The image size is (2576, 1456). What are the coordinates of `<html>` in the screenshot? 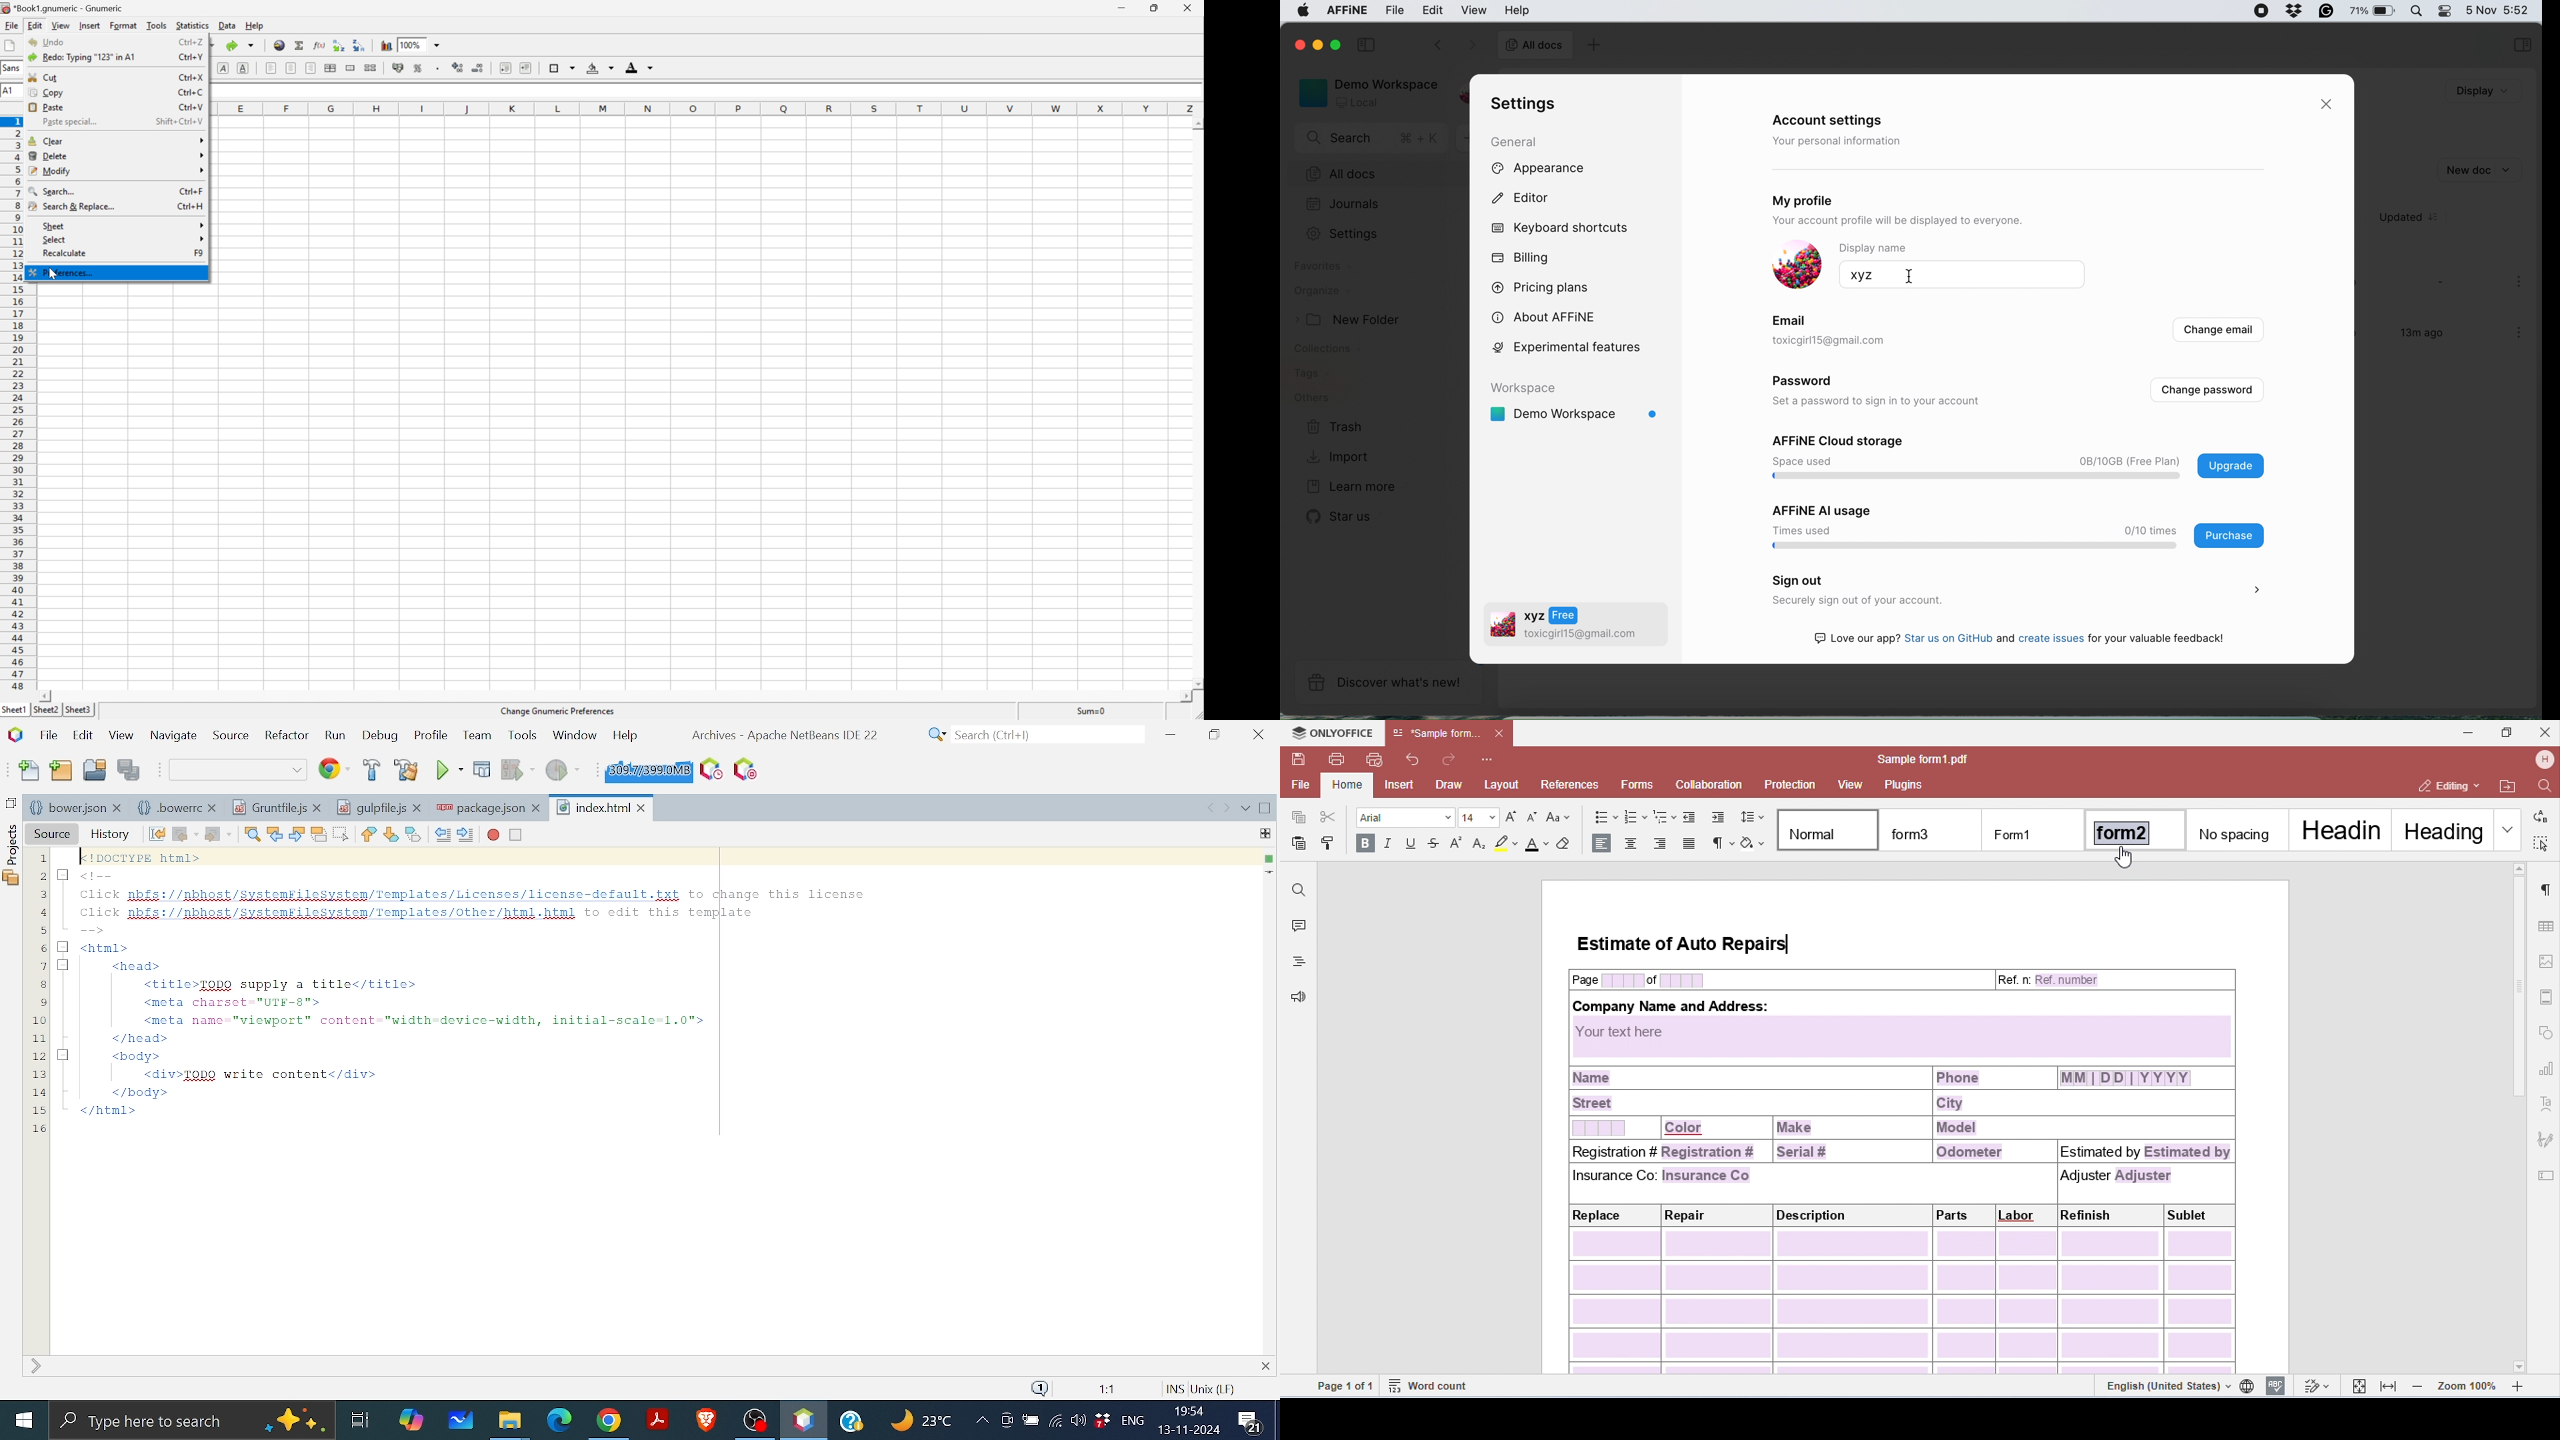 It's located at (105, 947).